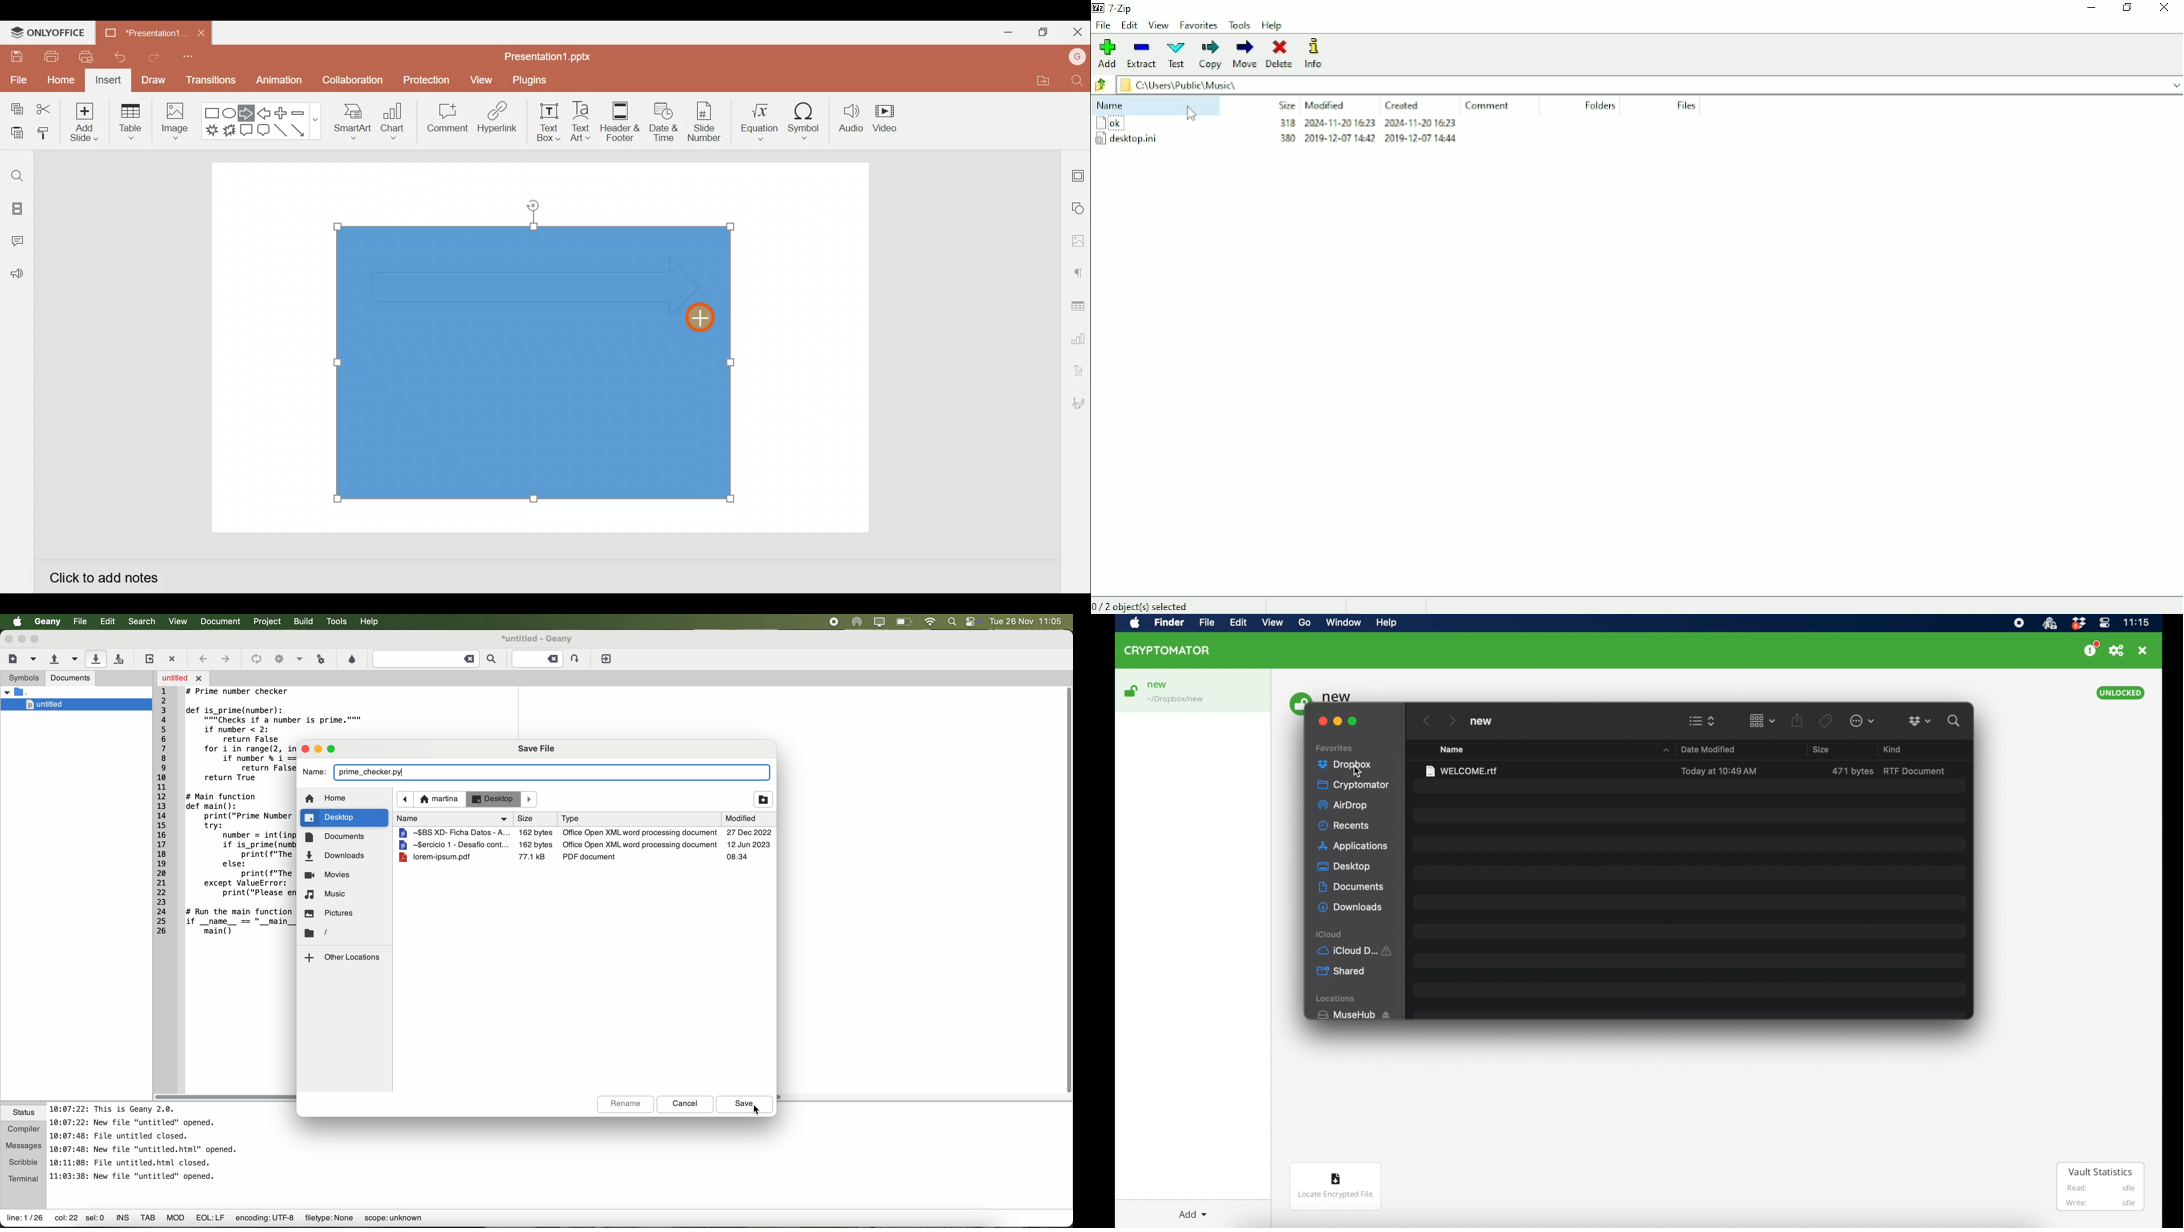 Image resolution: width=2184 pixels, height=1232 pixels. Describe the element at coordinates (1115, 122) in the screenshot. I see `ok` at that location.